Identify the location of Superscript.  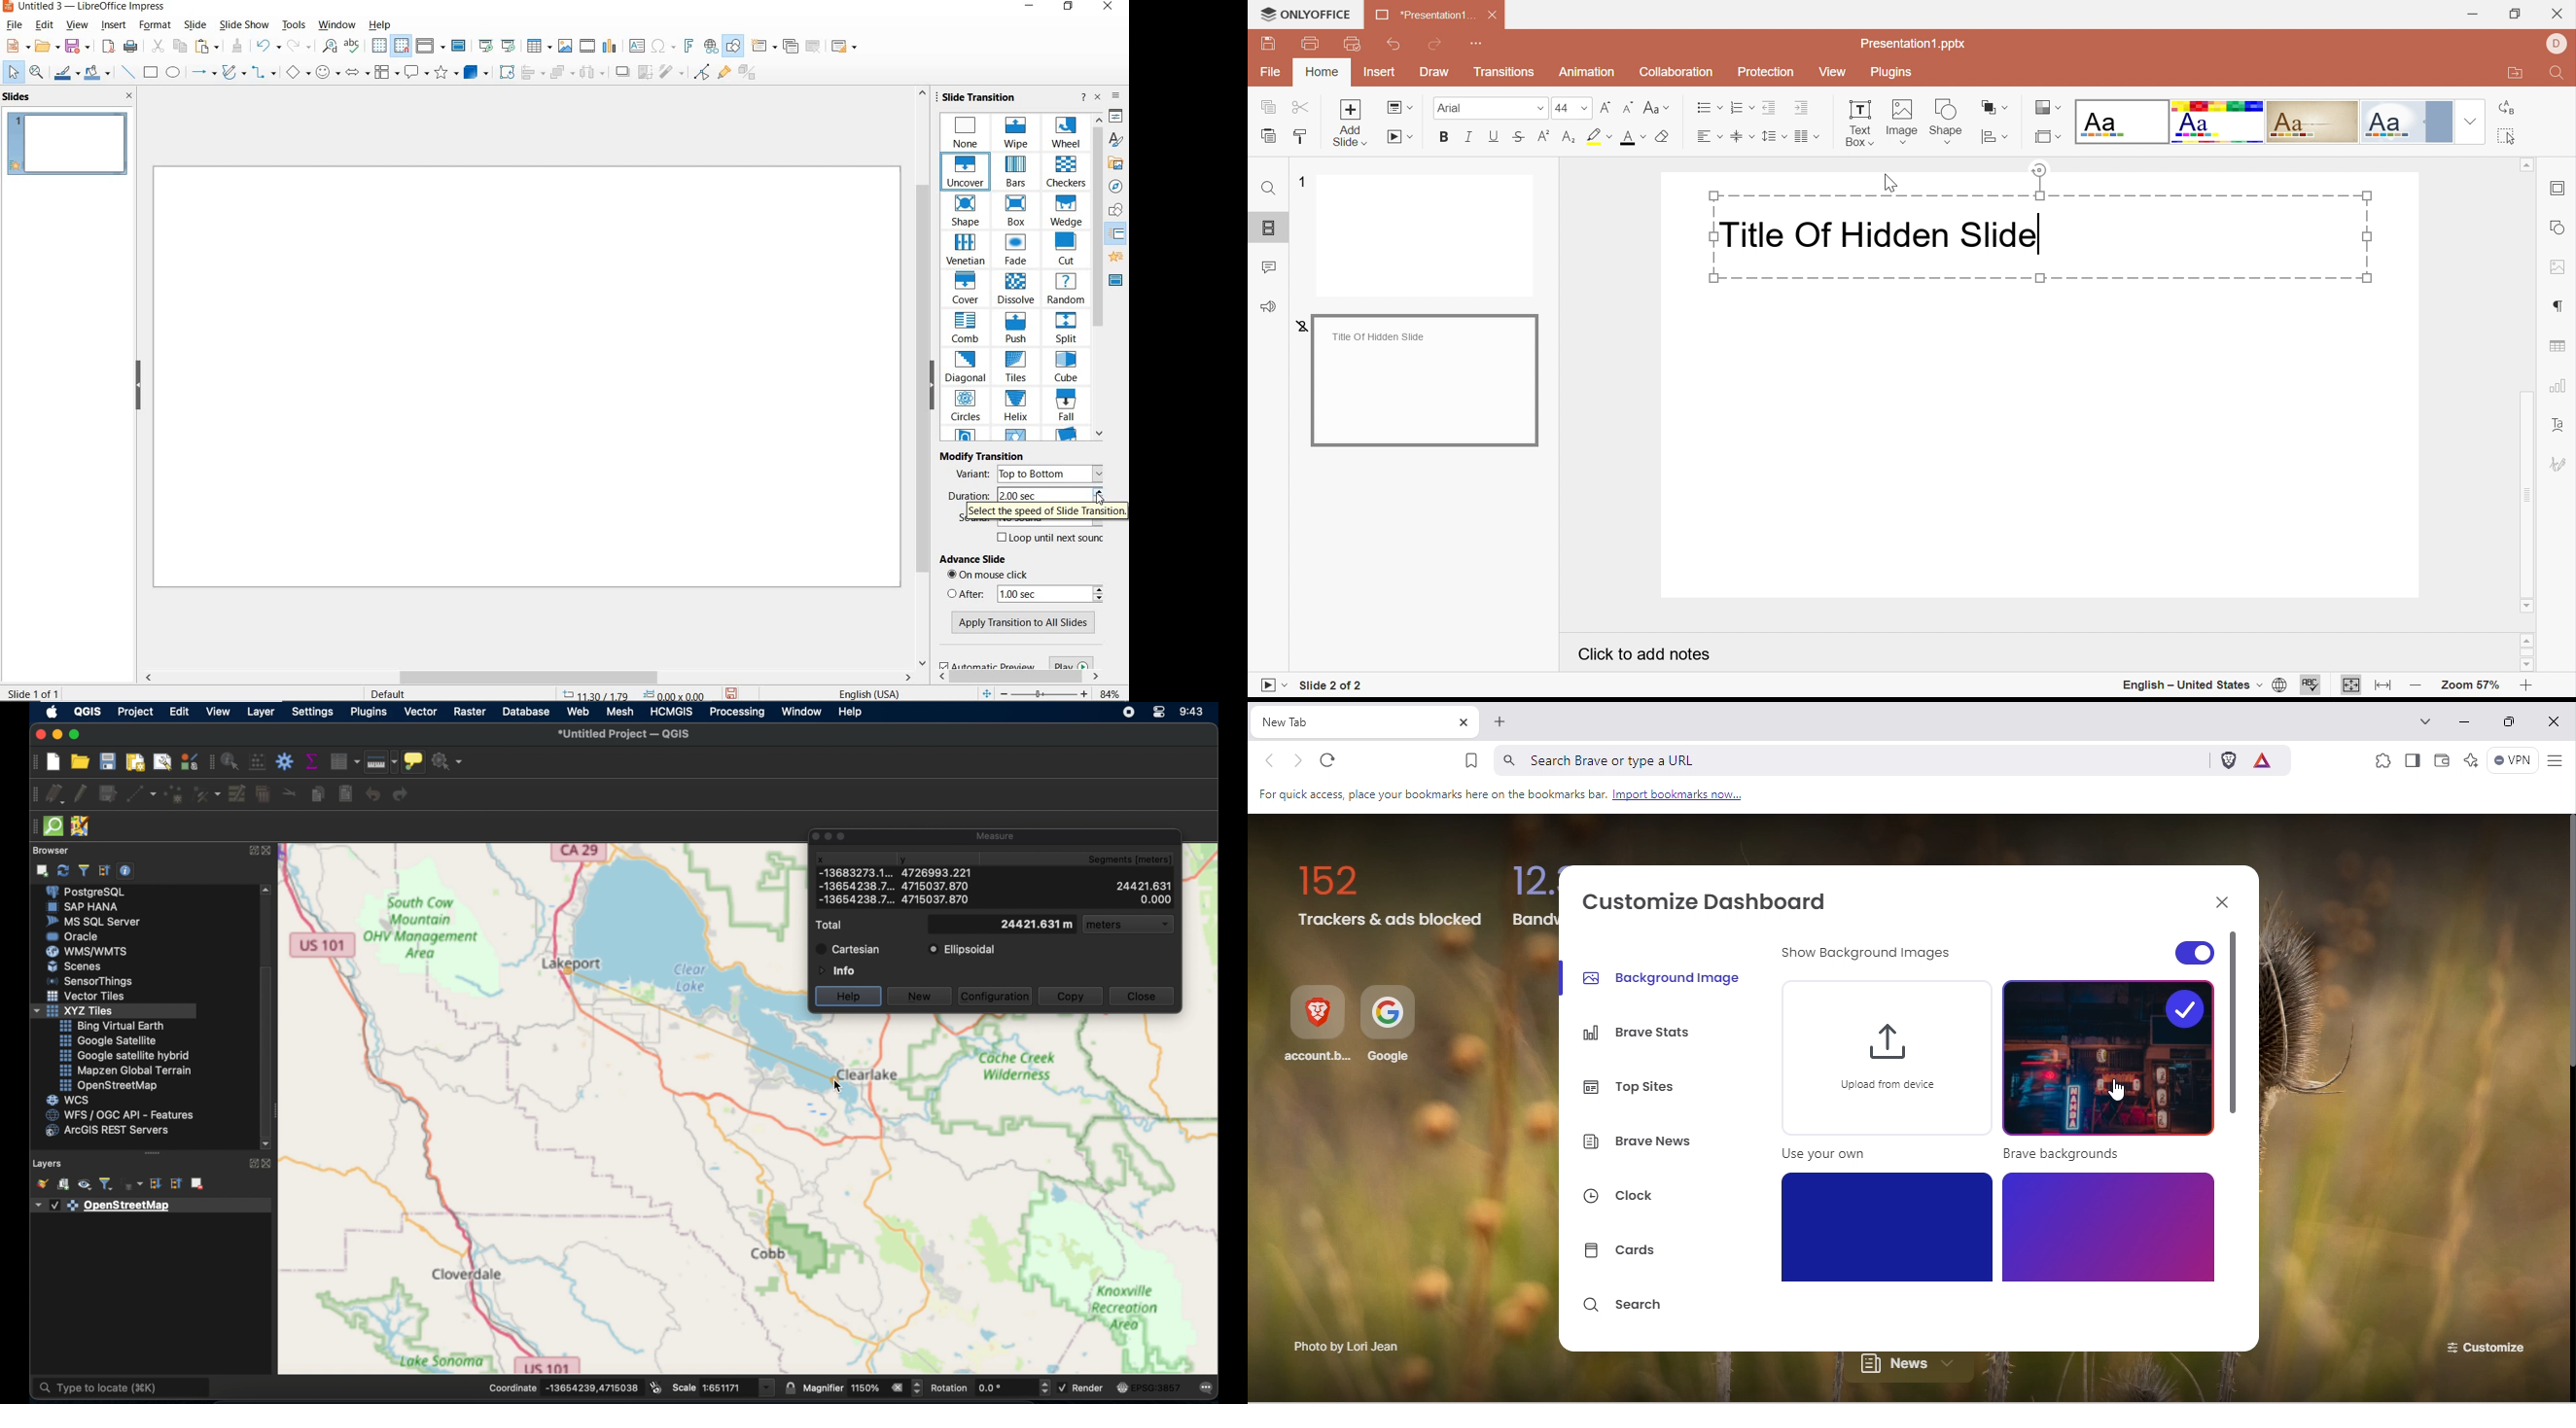
(1543, 136).